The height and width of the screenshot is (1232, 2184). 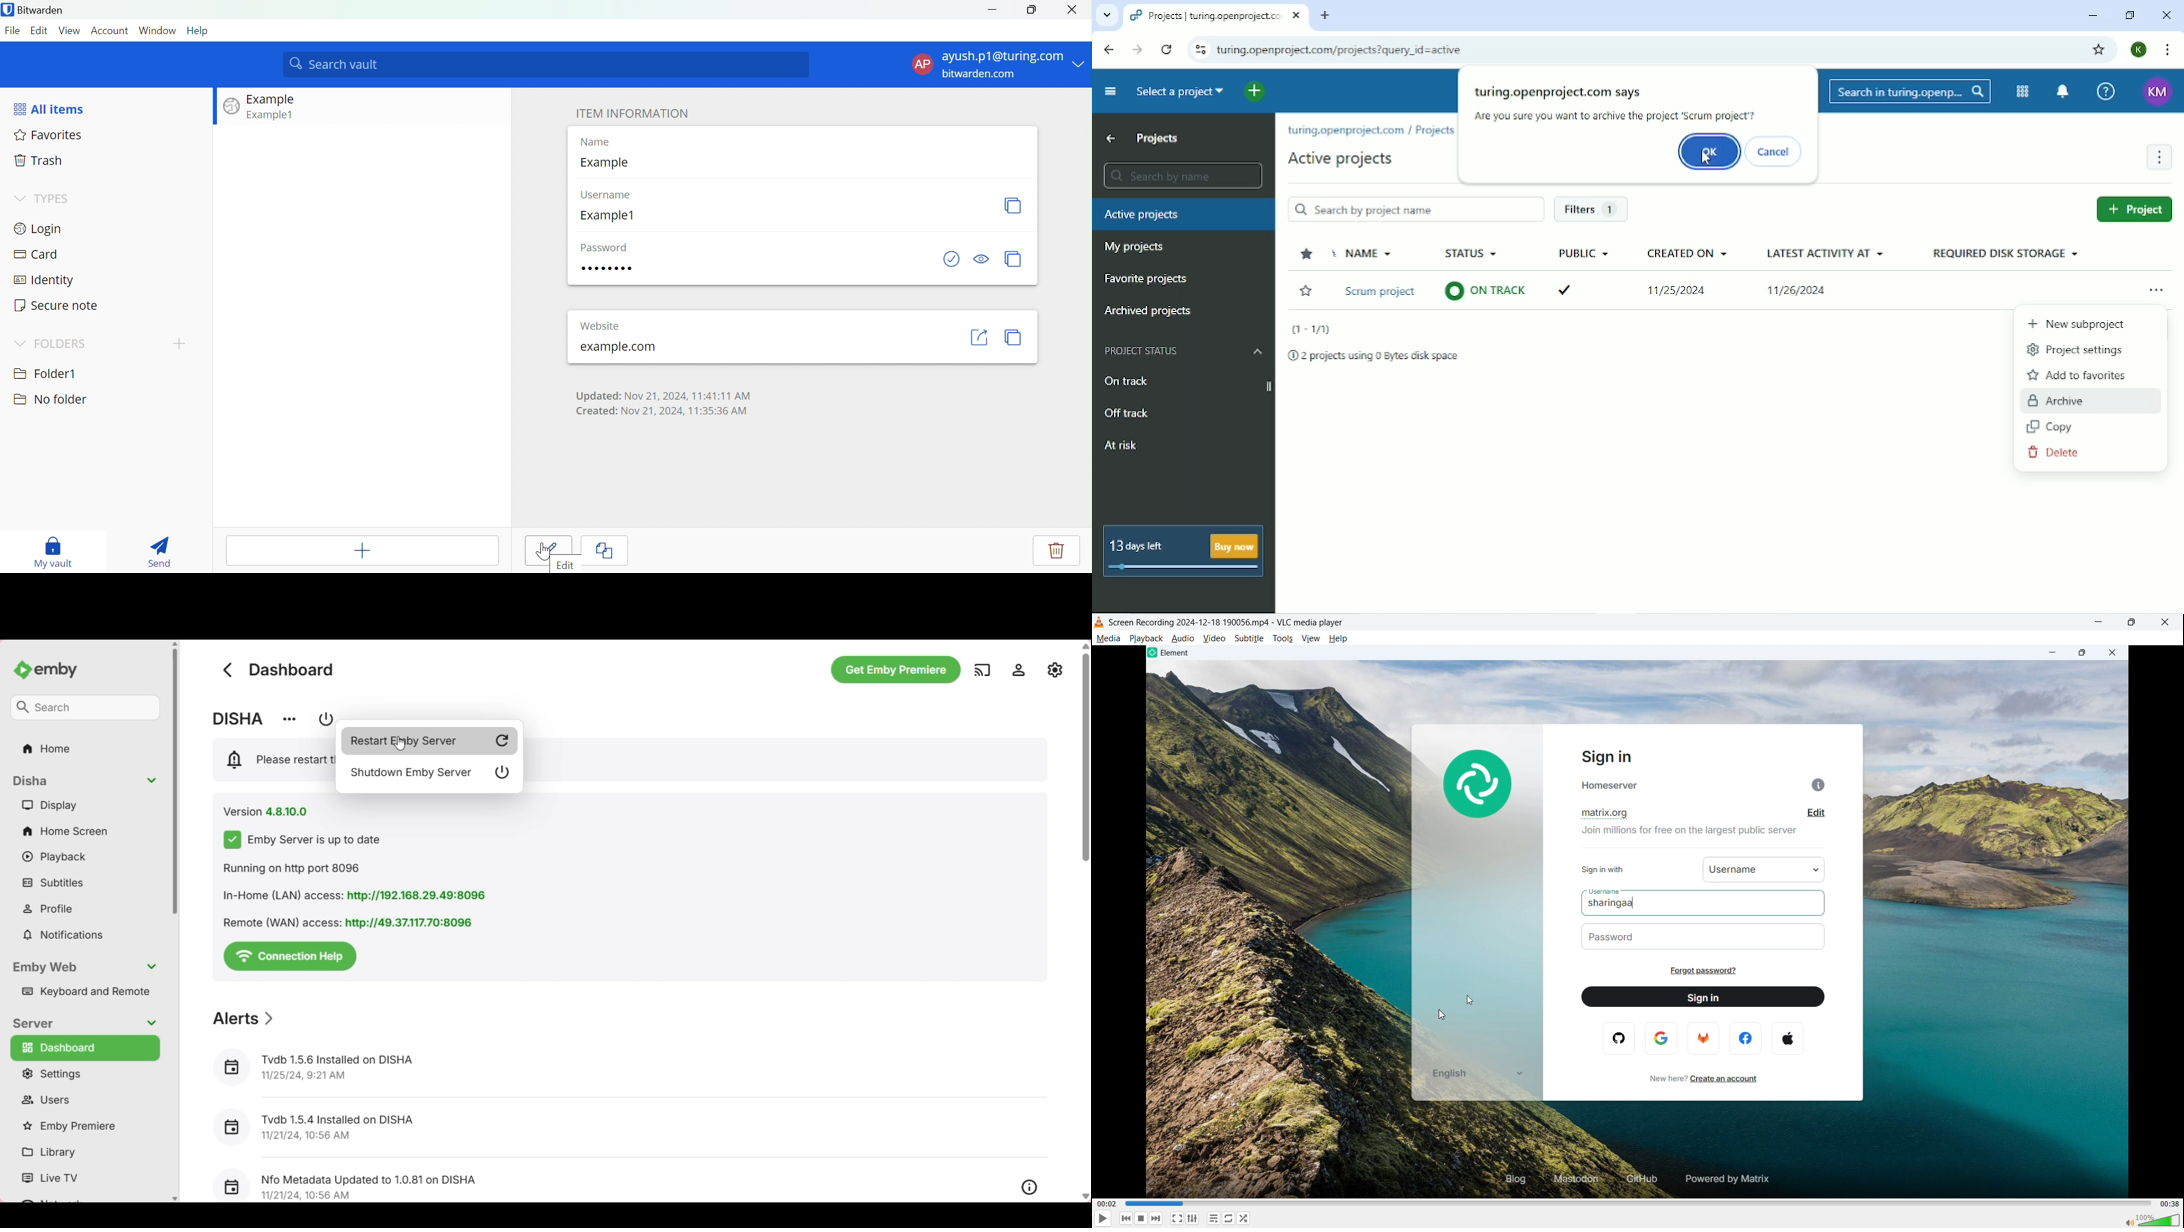 I want to click on close, so click(x=2116, y=653).